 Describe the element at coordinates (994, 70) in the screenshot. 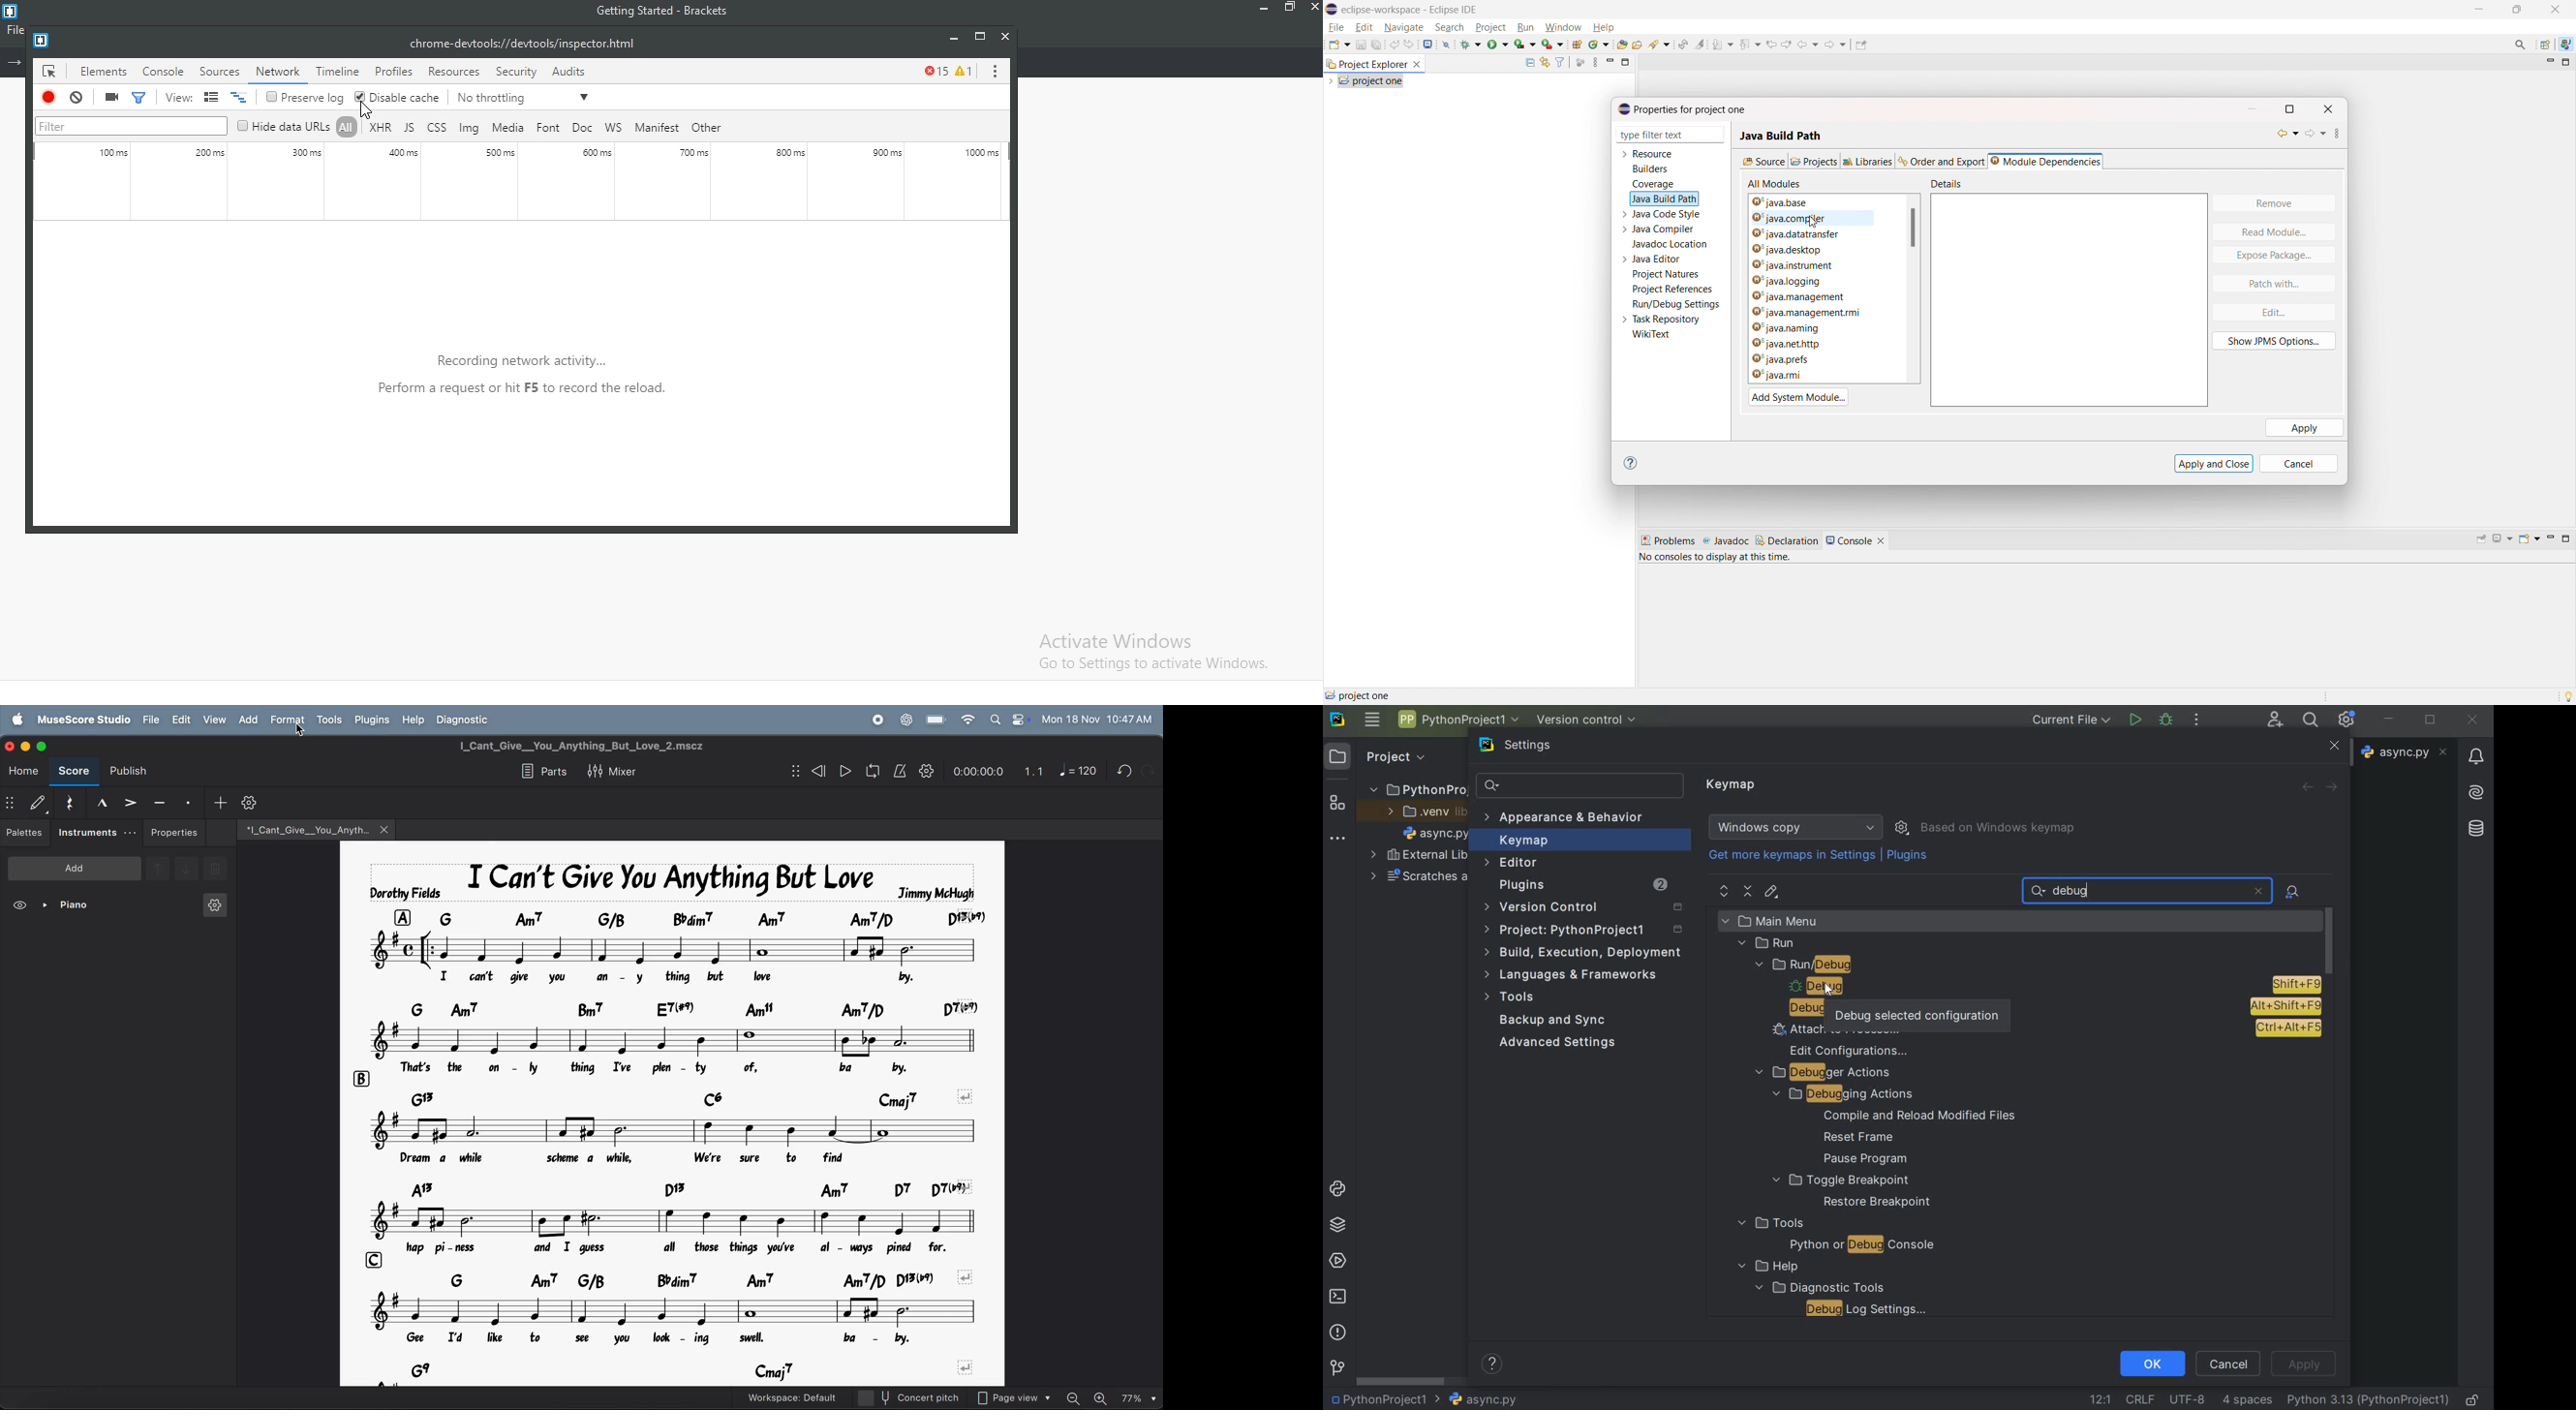

I see `options` at that location.